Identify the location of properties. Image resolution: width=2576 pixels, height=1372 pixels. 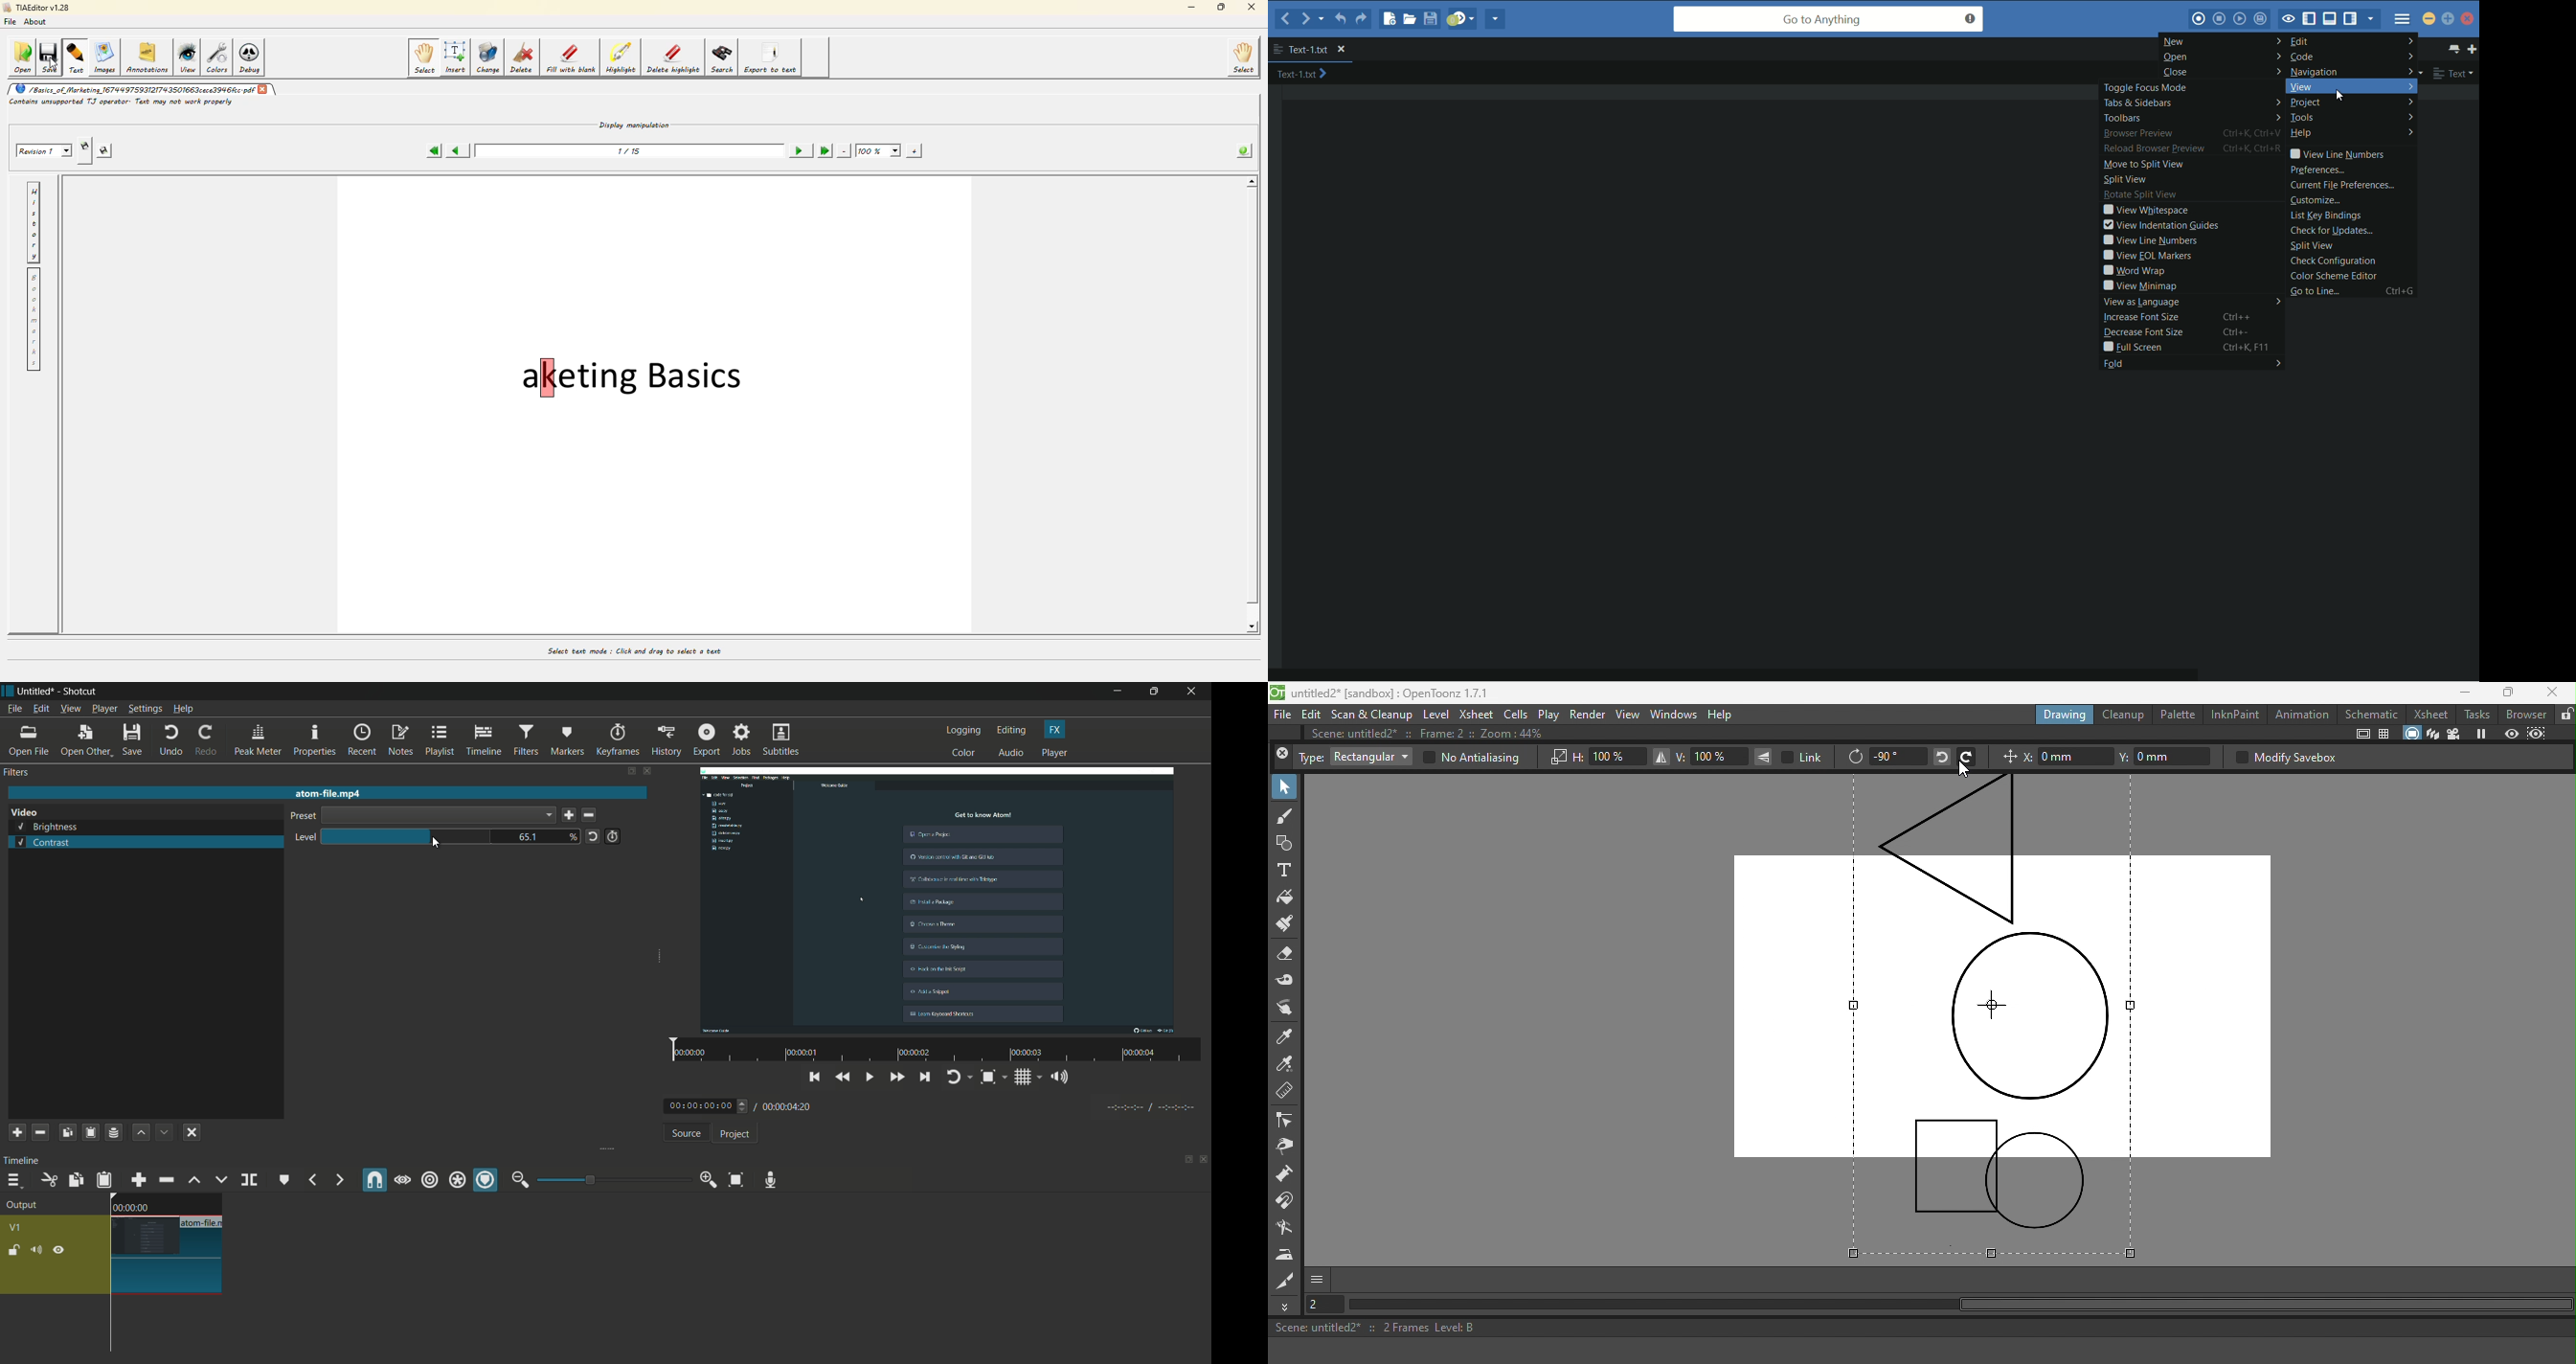
(314, 741).